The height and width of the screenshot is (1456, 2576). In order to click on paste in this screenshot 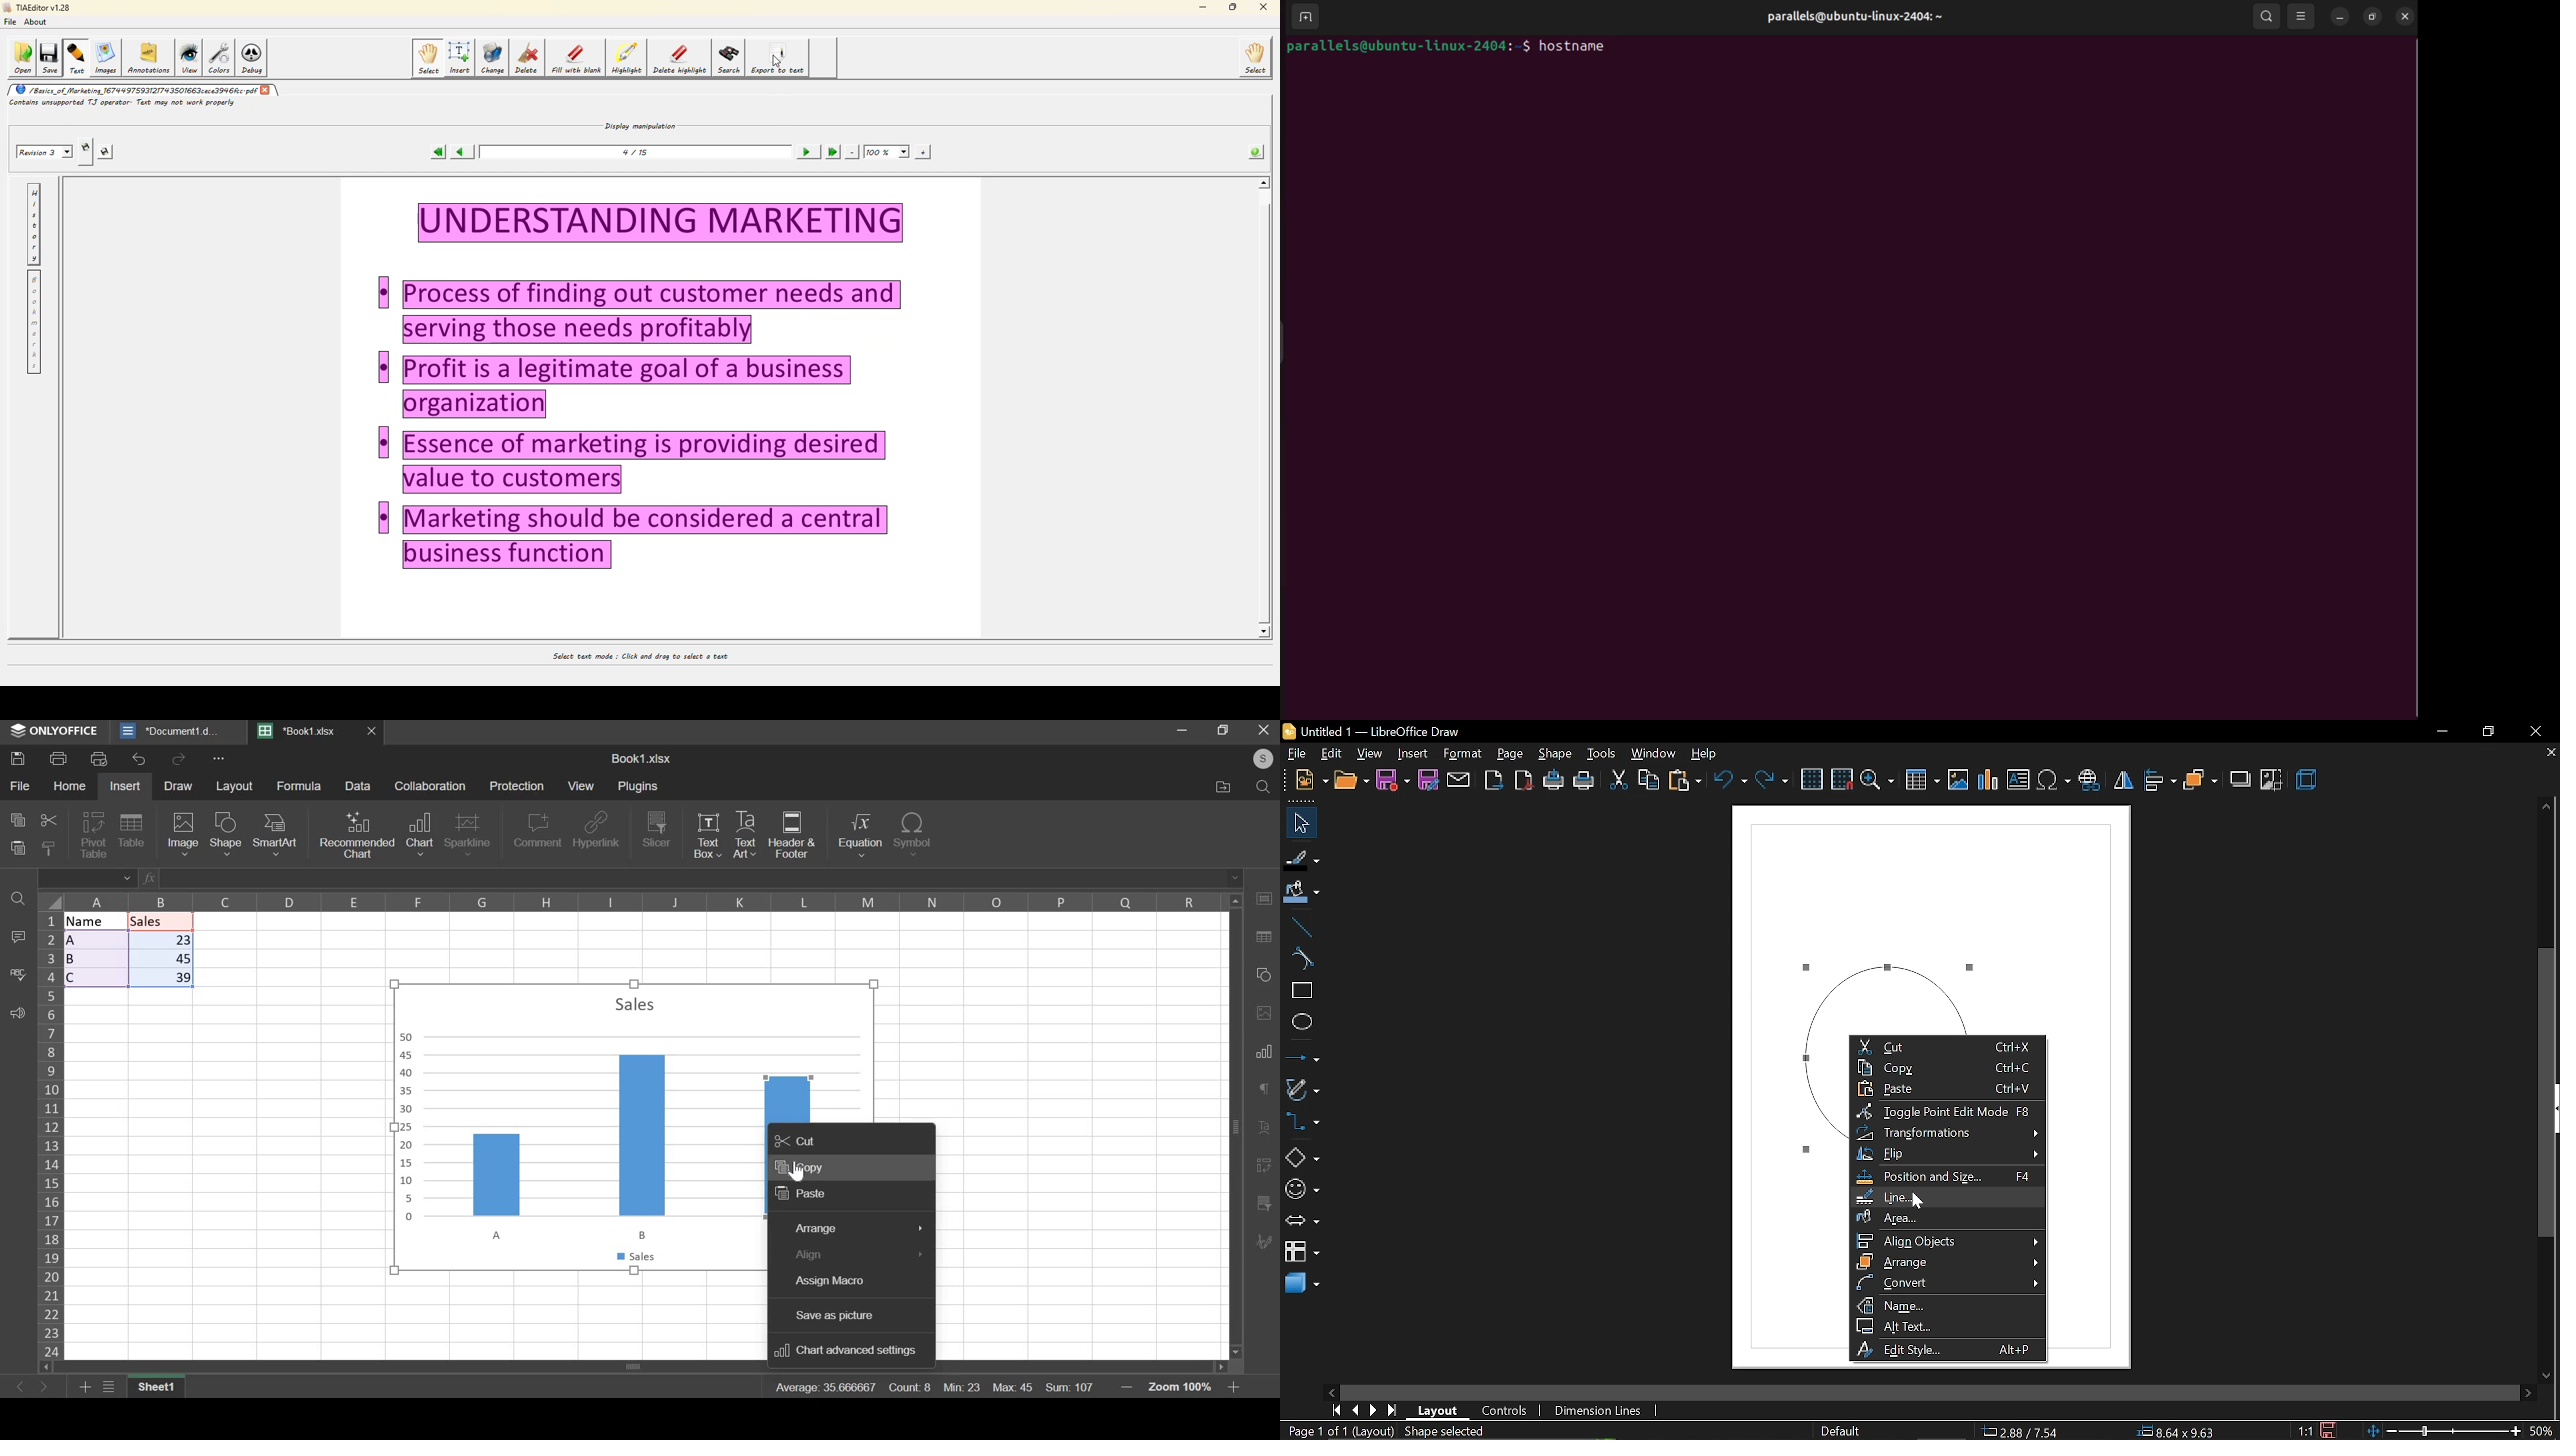, I will do `click(1684, 783)`.